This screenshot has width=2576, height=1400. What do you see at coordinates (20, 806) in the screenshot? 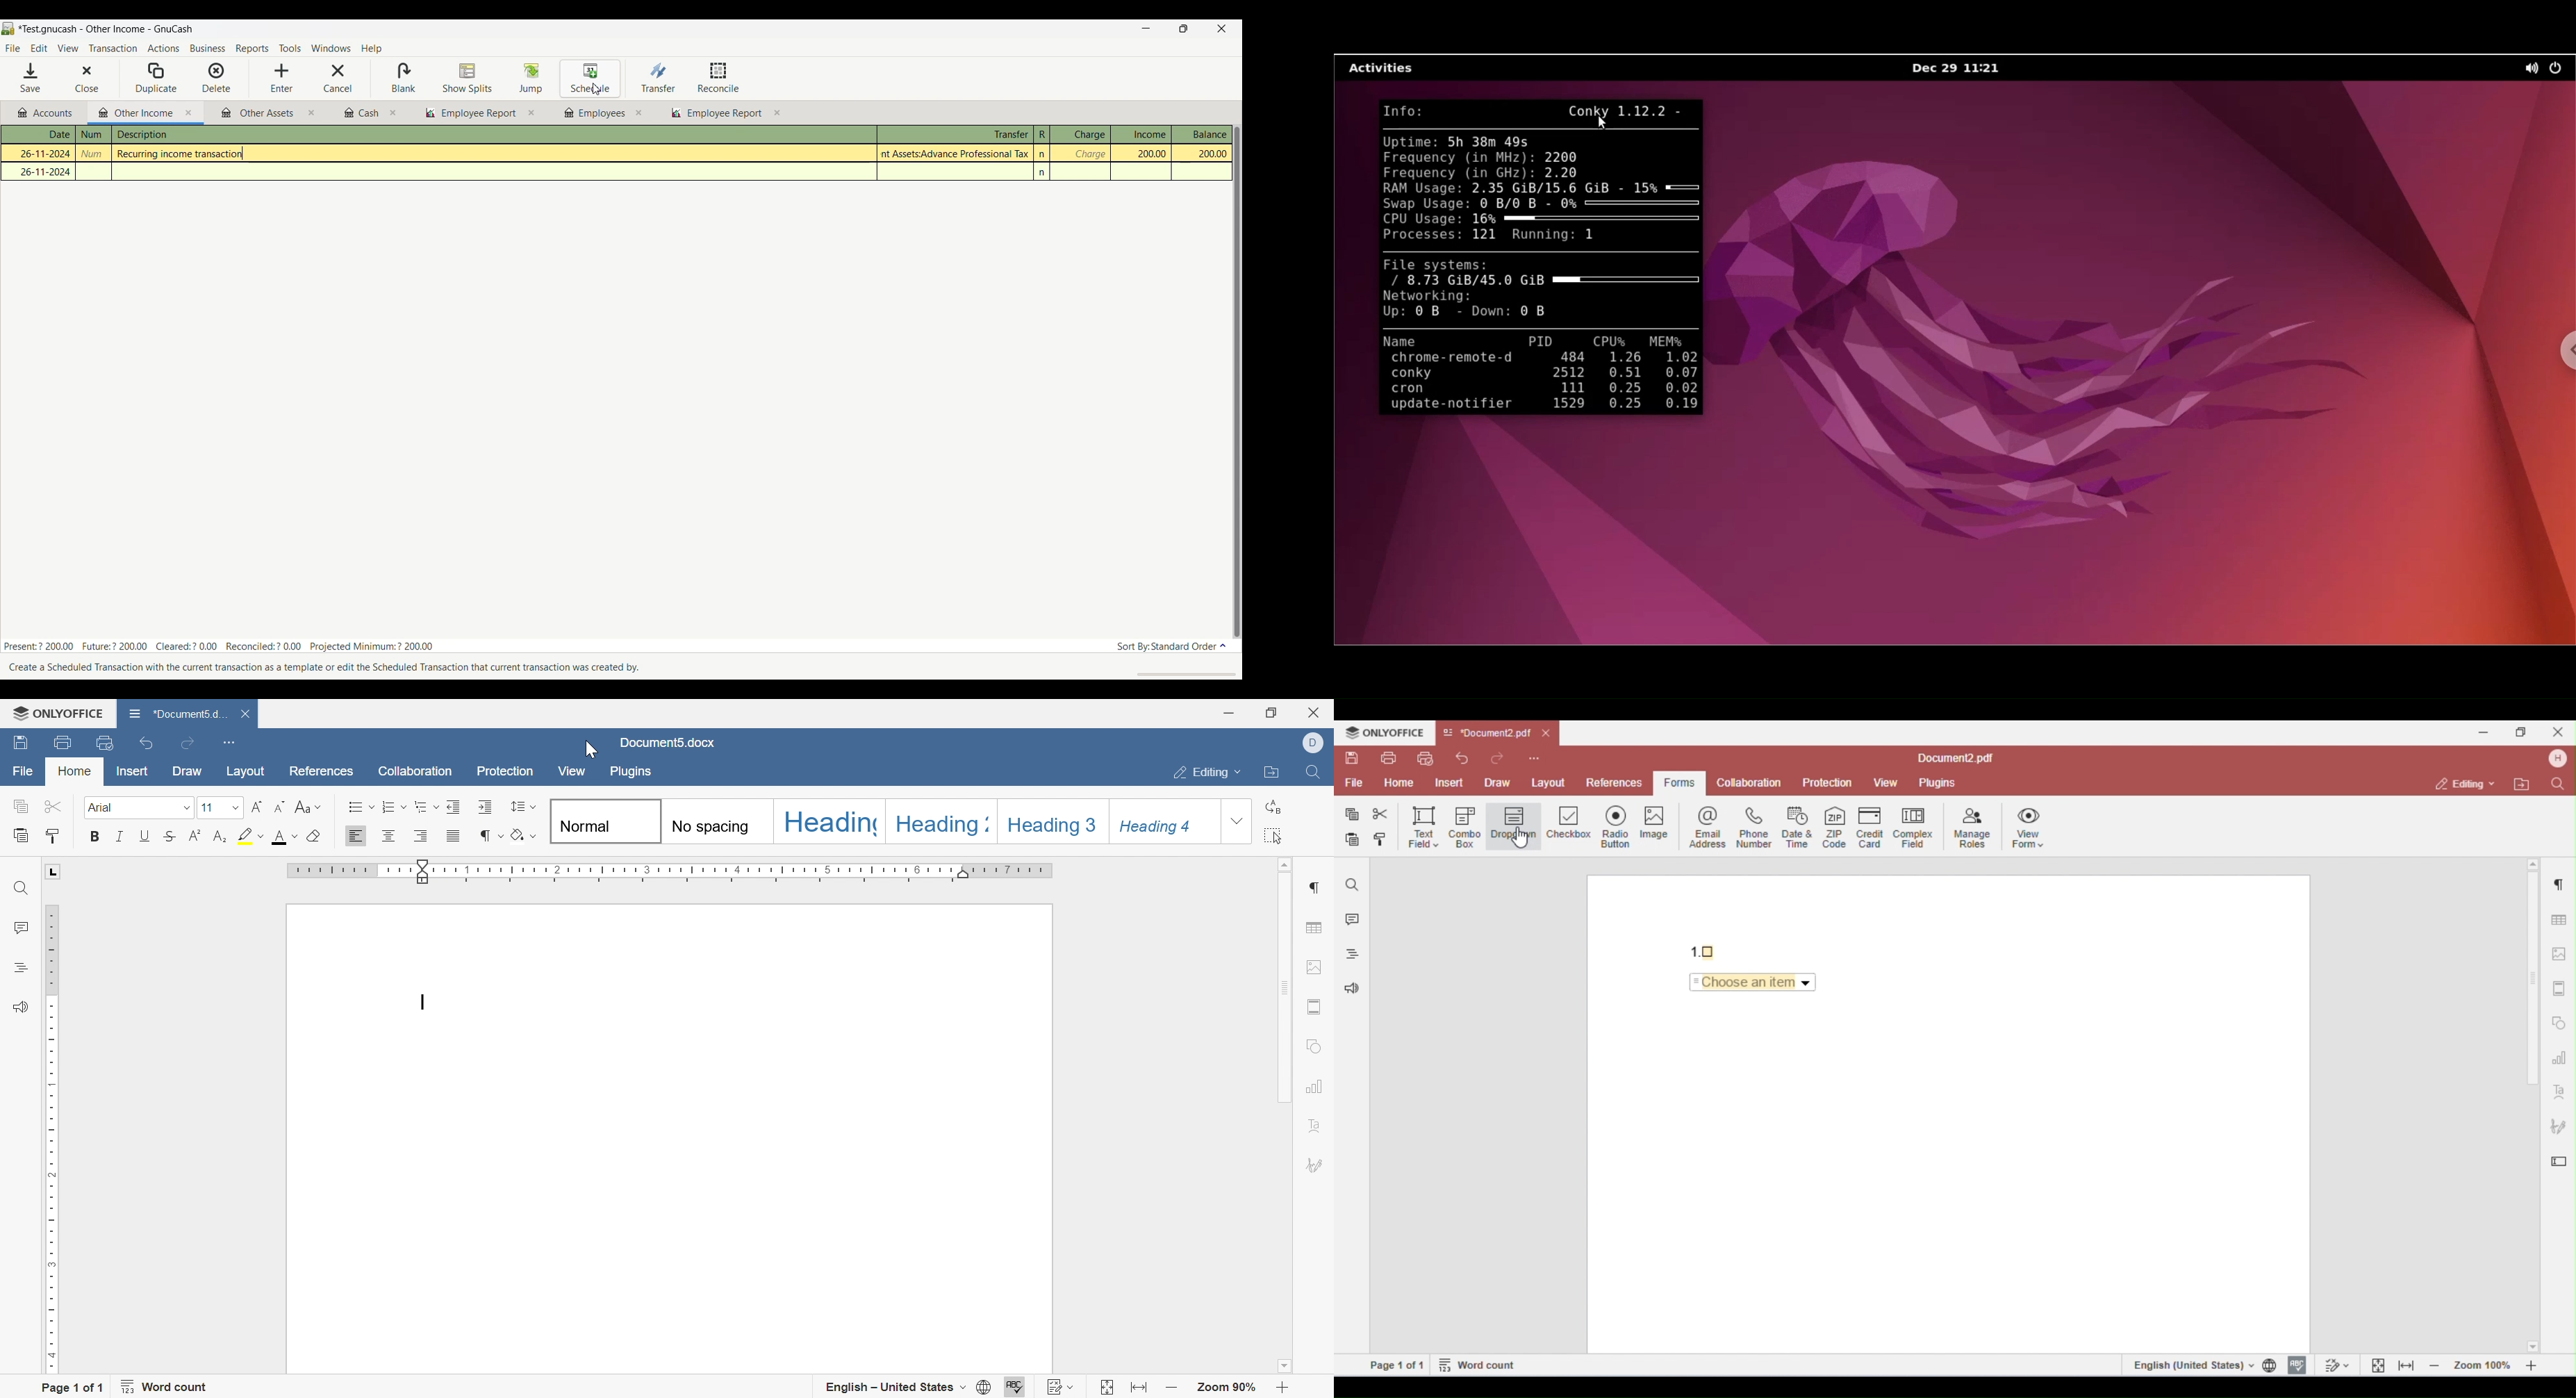
I see `copy` at bounding box center [20, 806].